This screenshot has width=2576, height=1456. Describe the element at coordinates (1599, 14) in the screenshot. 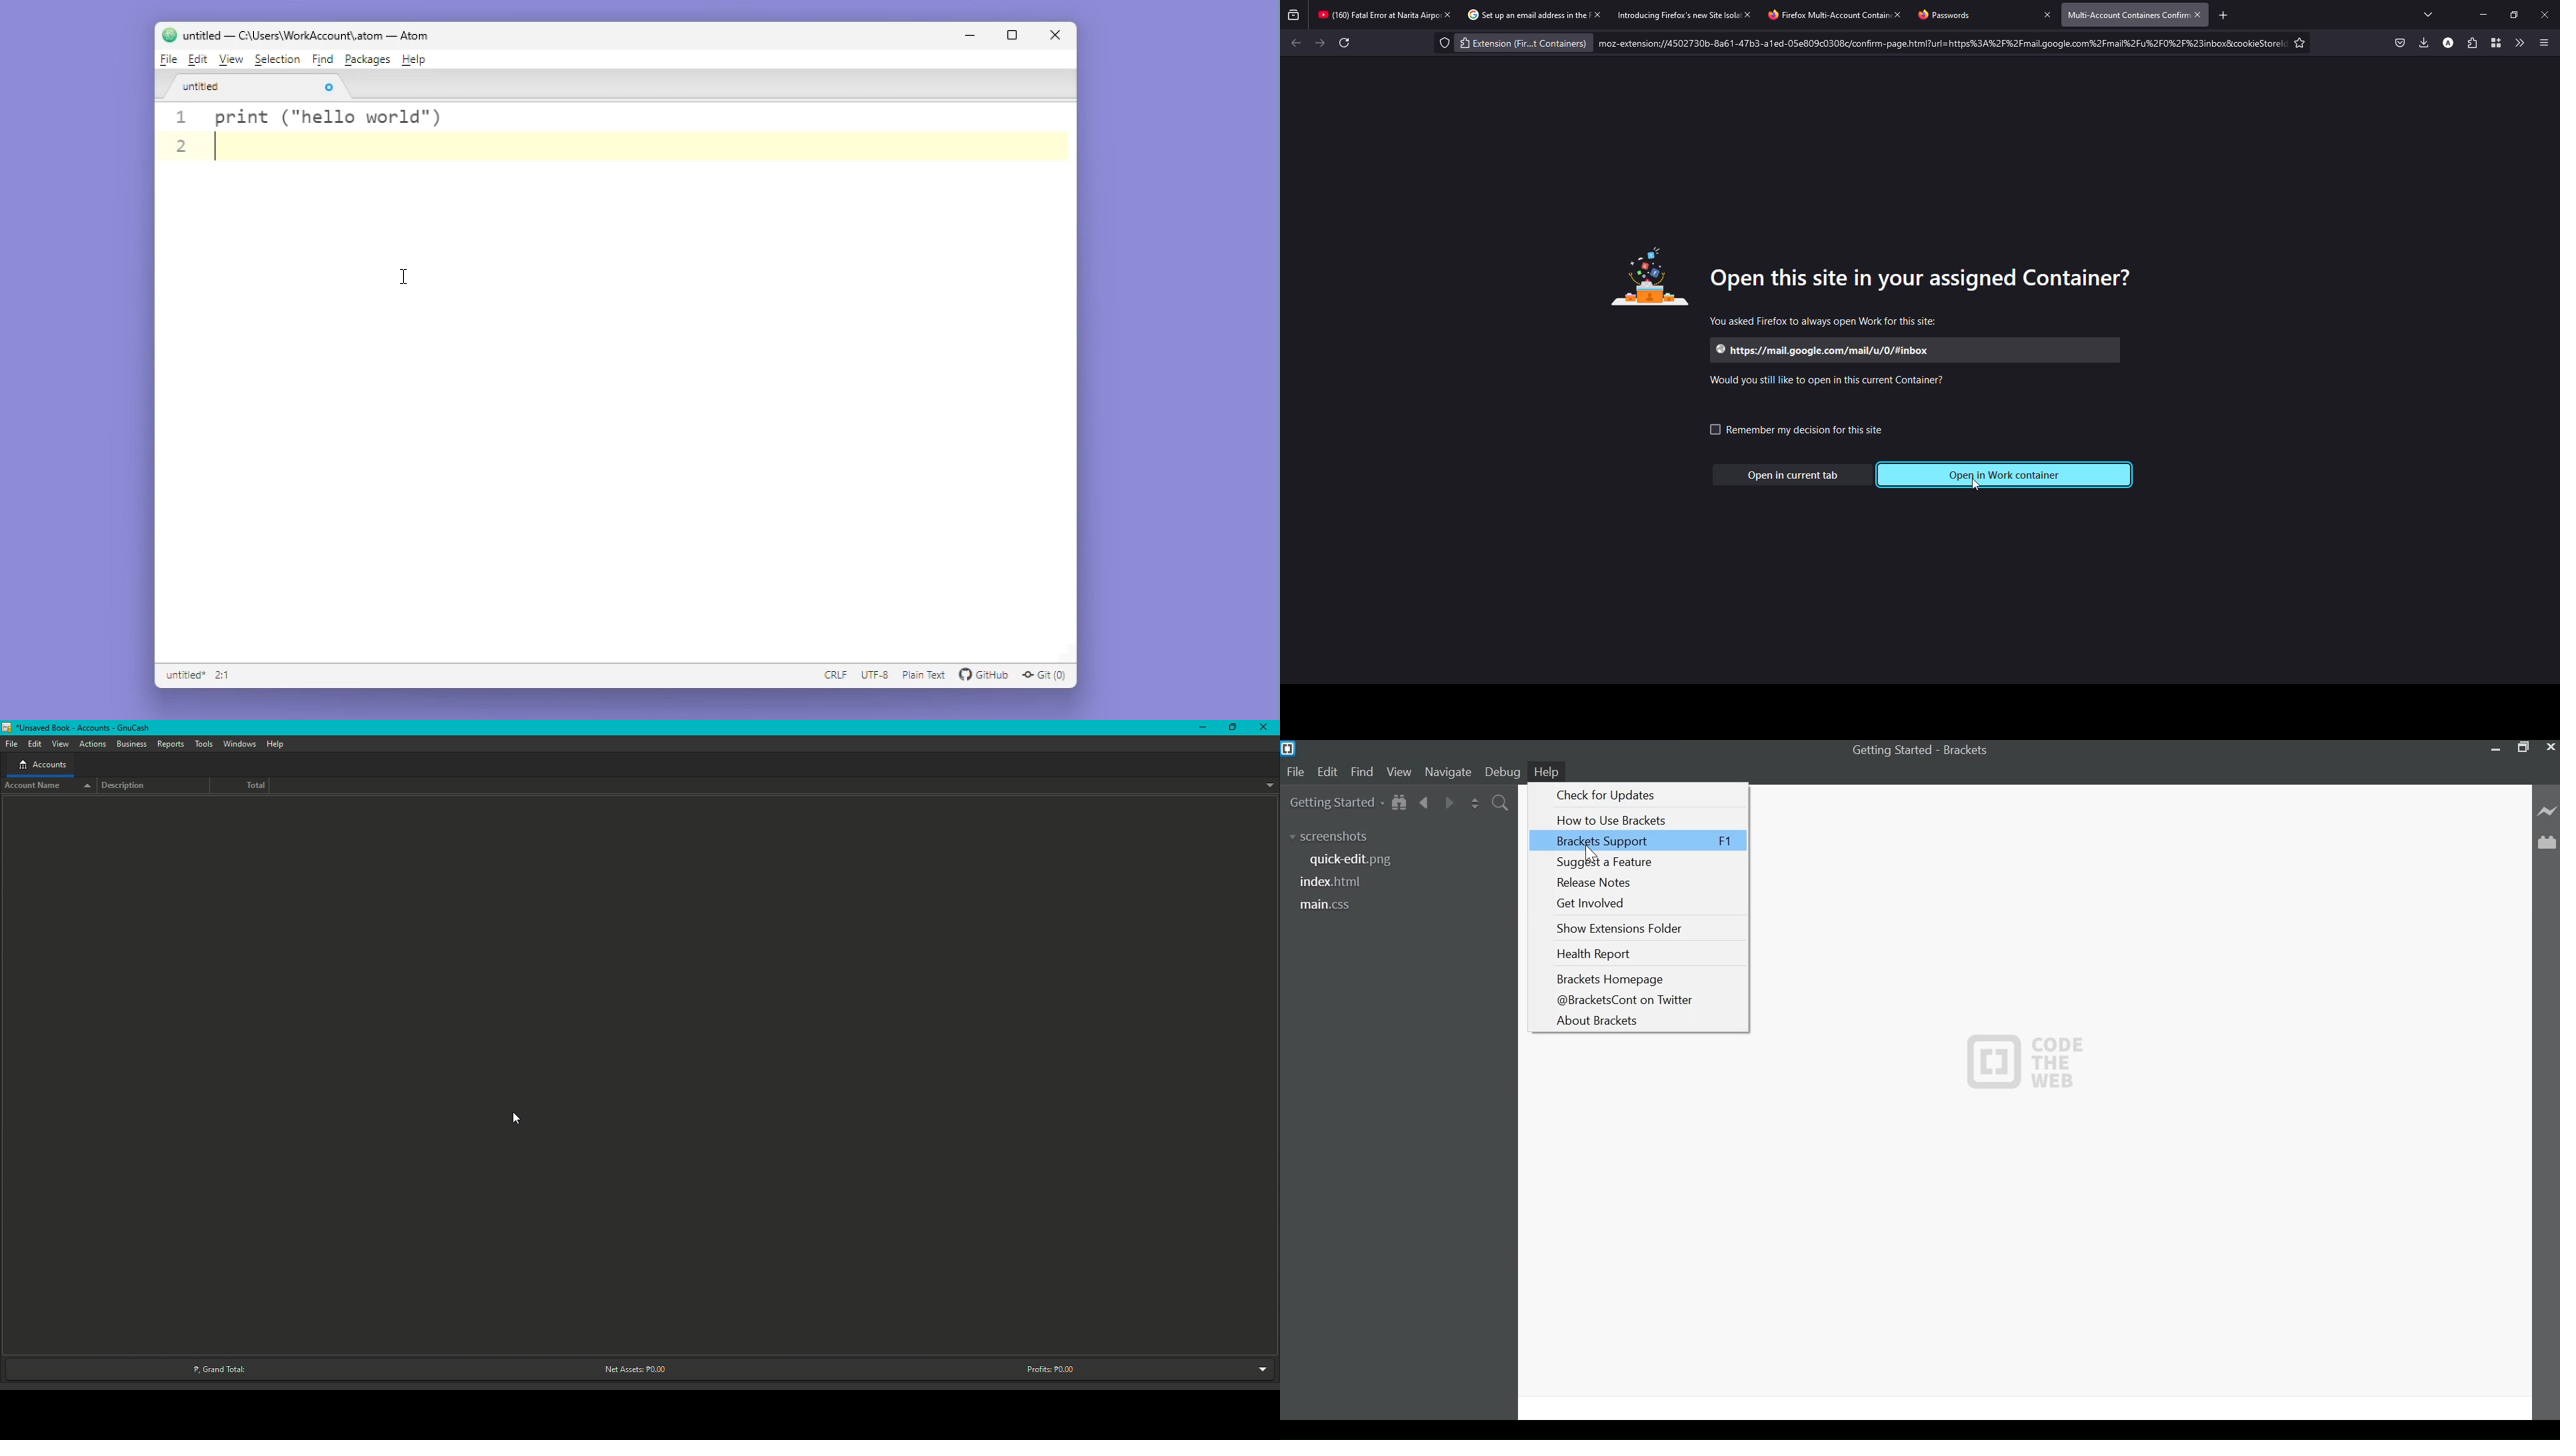

I see `close` at that location.